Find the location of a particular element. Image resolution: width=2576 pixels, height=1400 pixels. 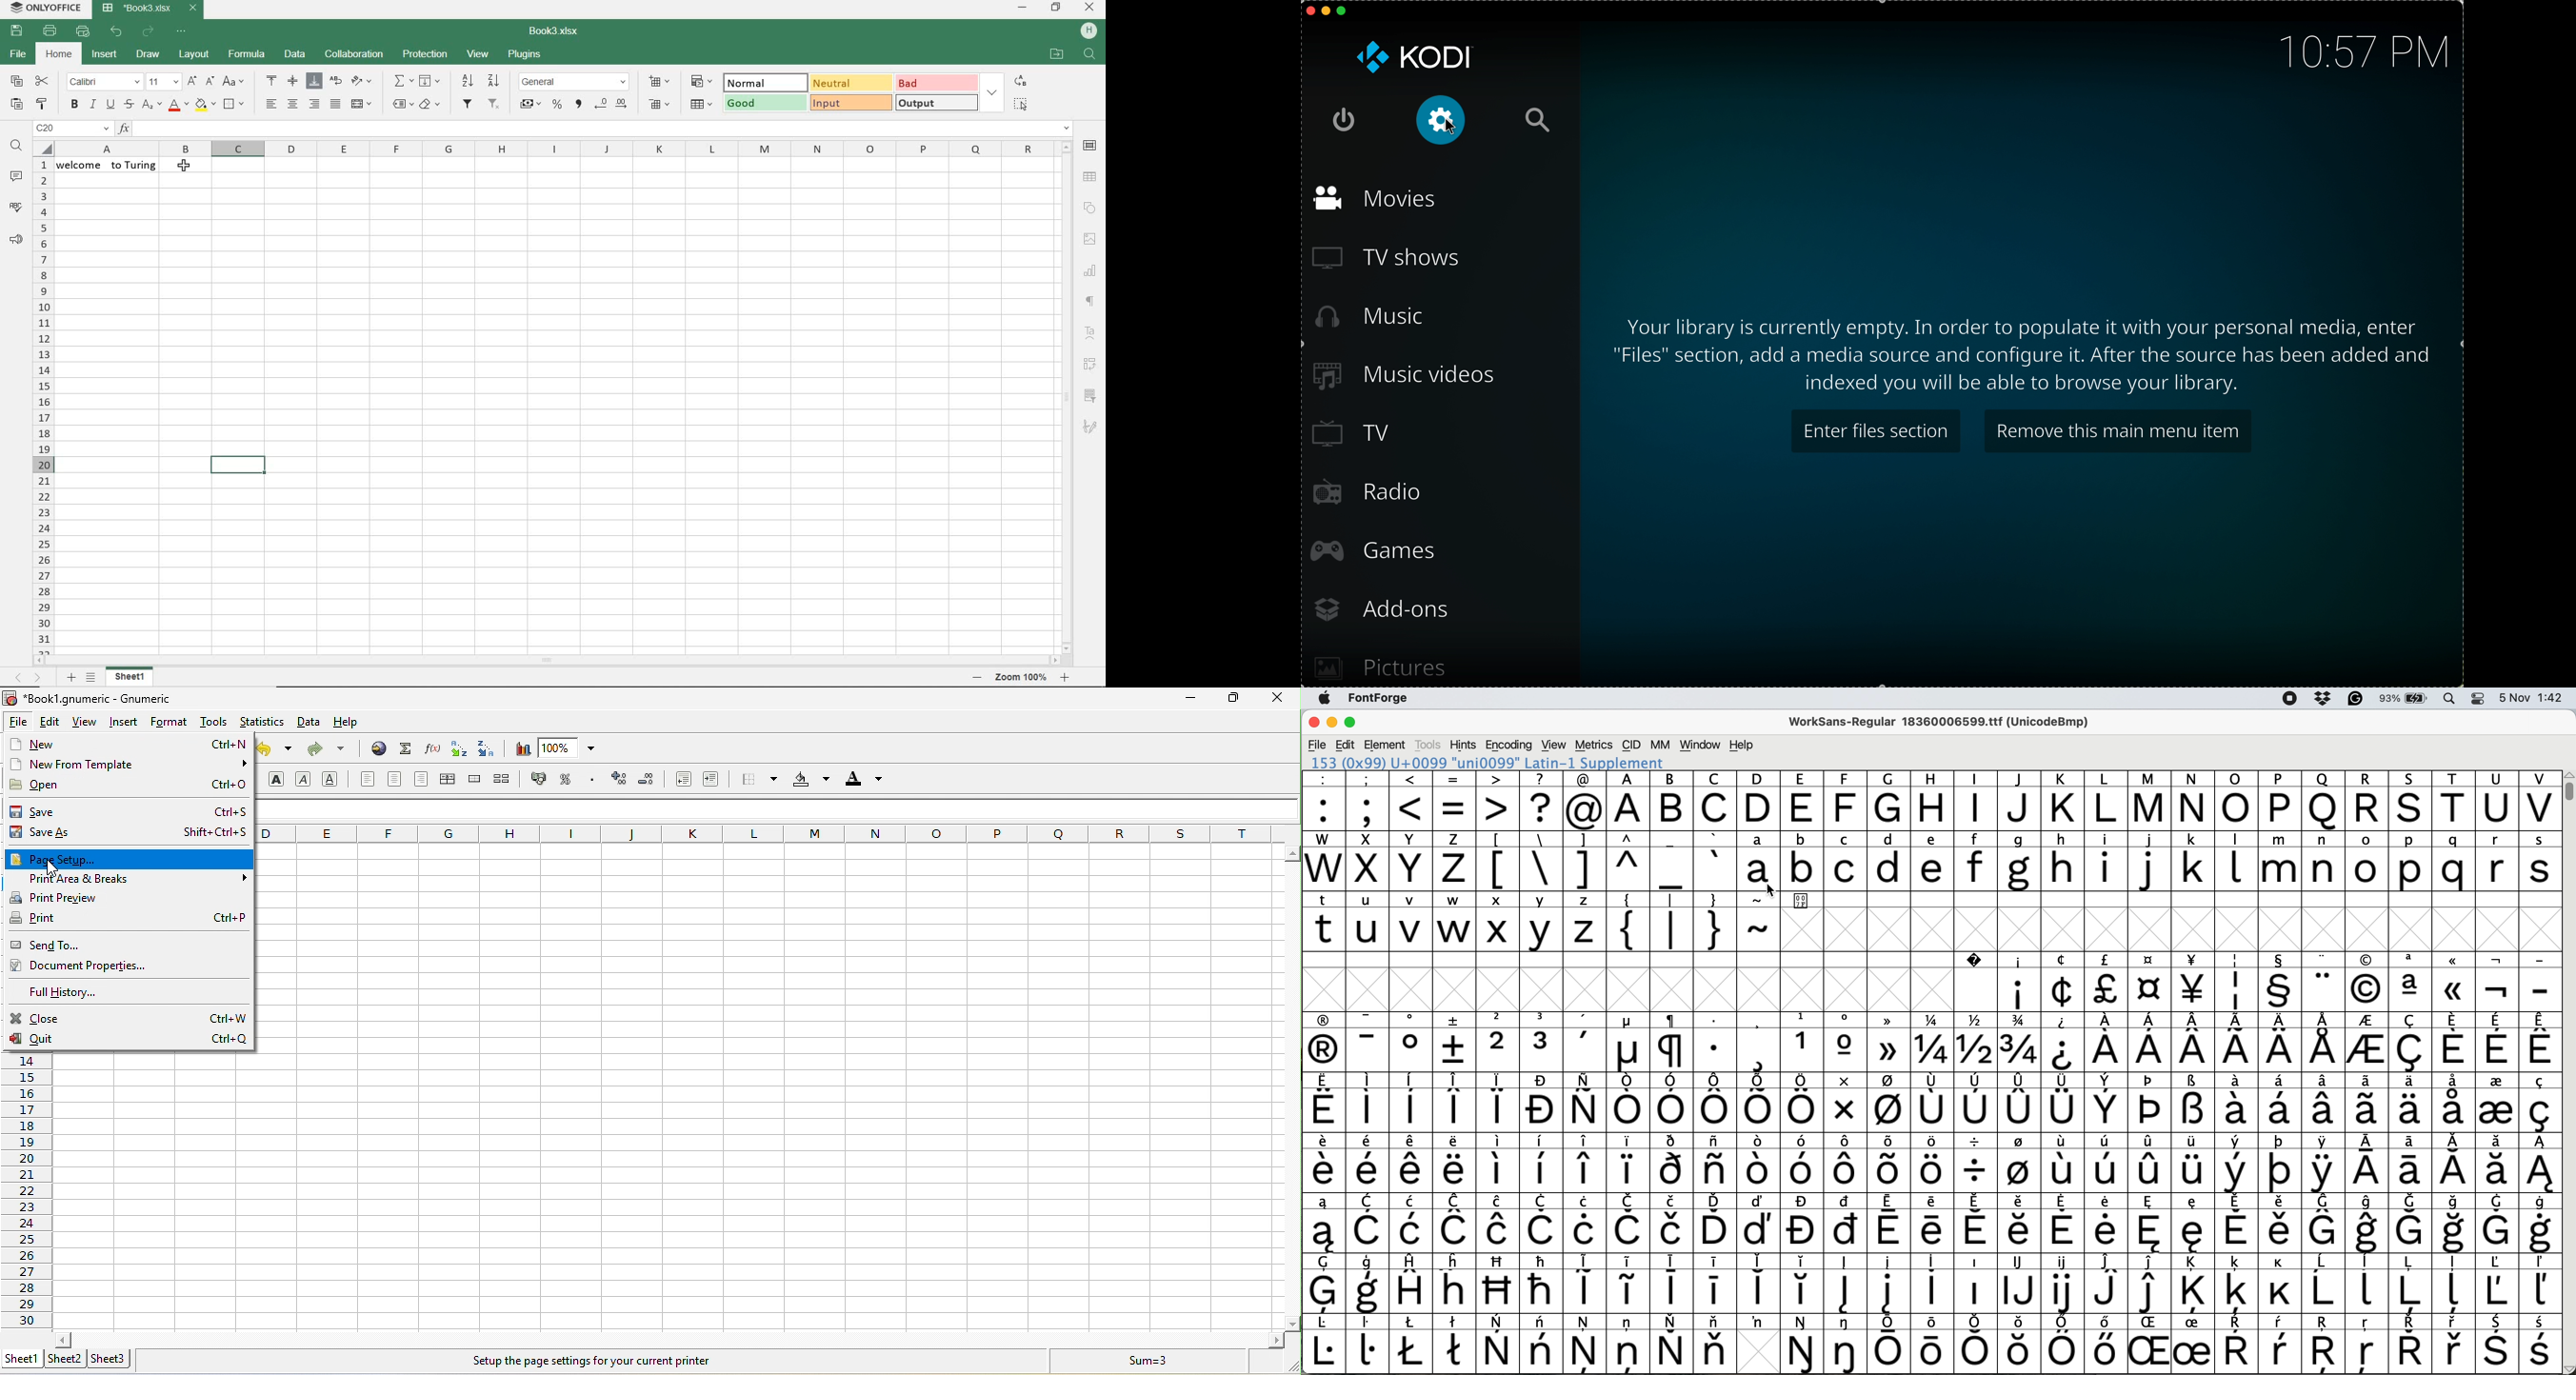

foreground is located at coordinates (862, 781).